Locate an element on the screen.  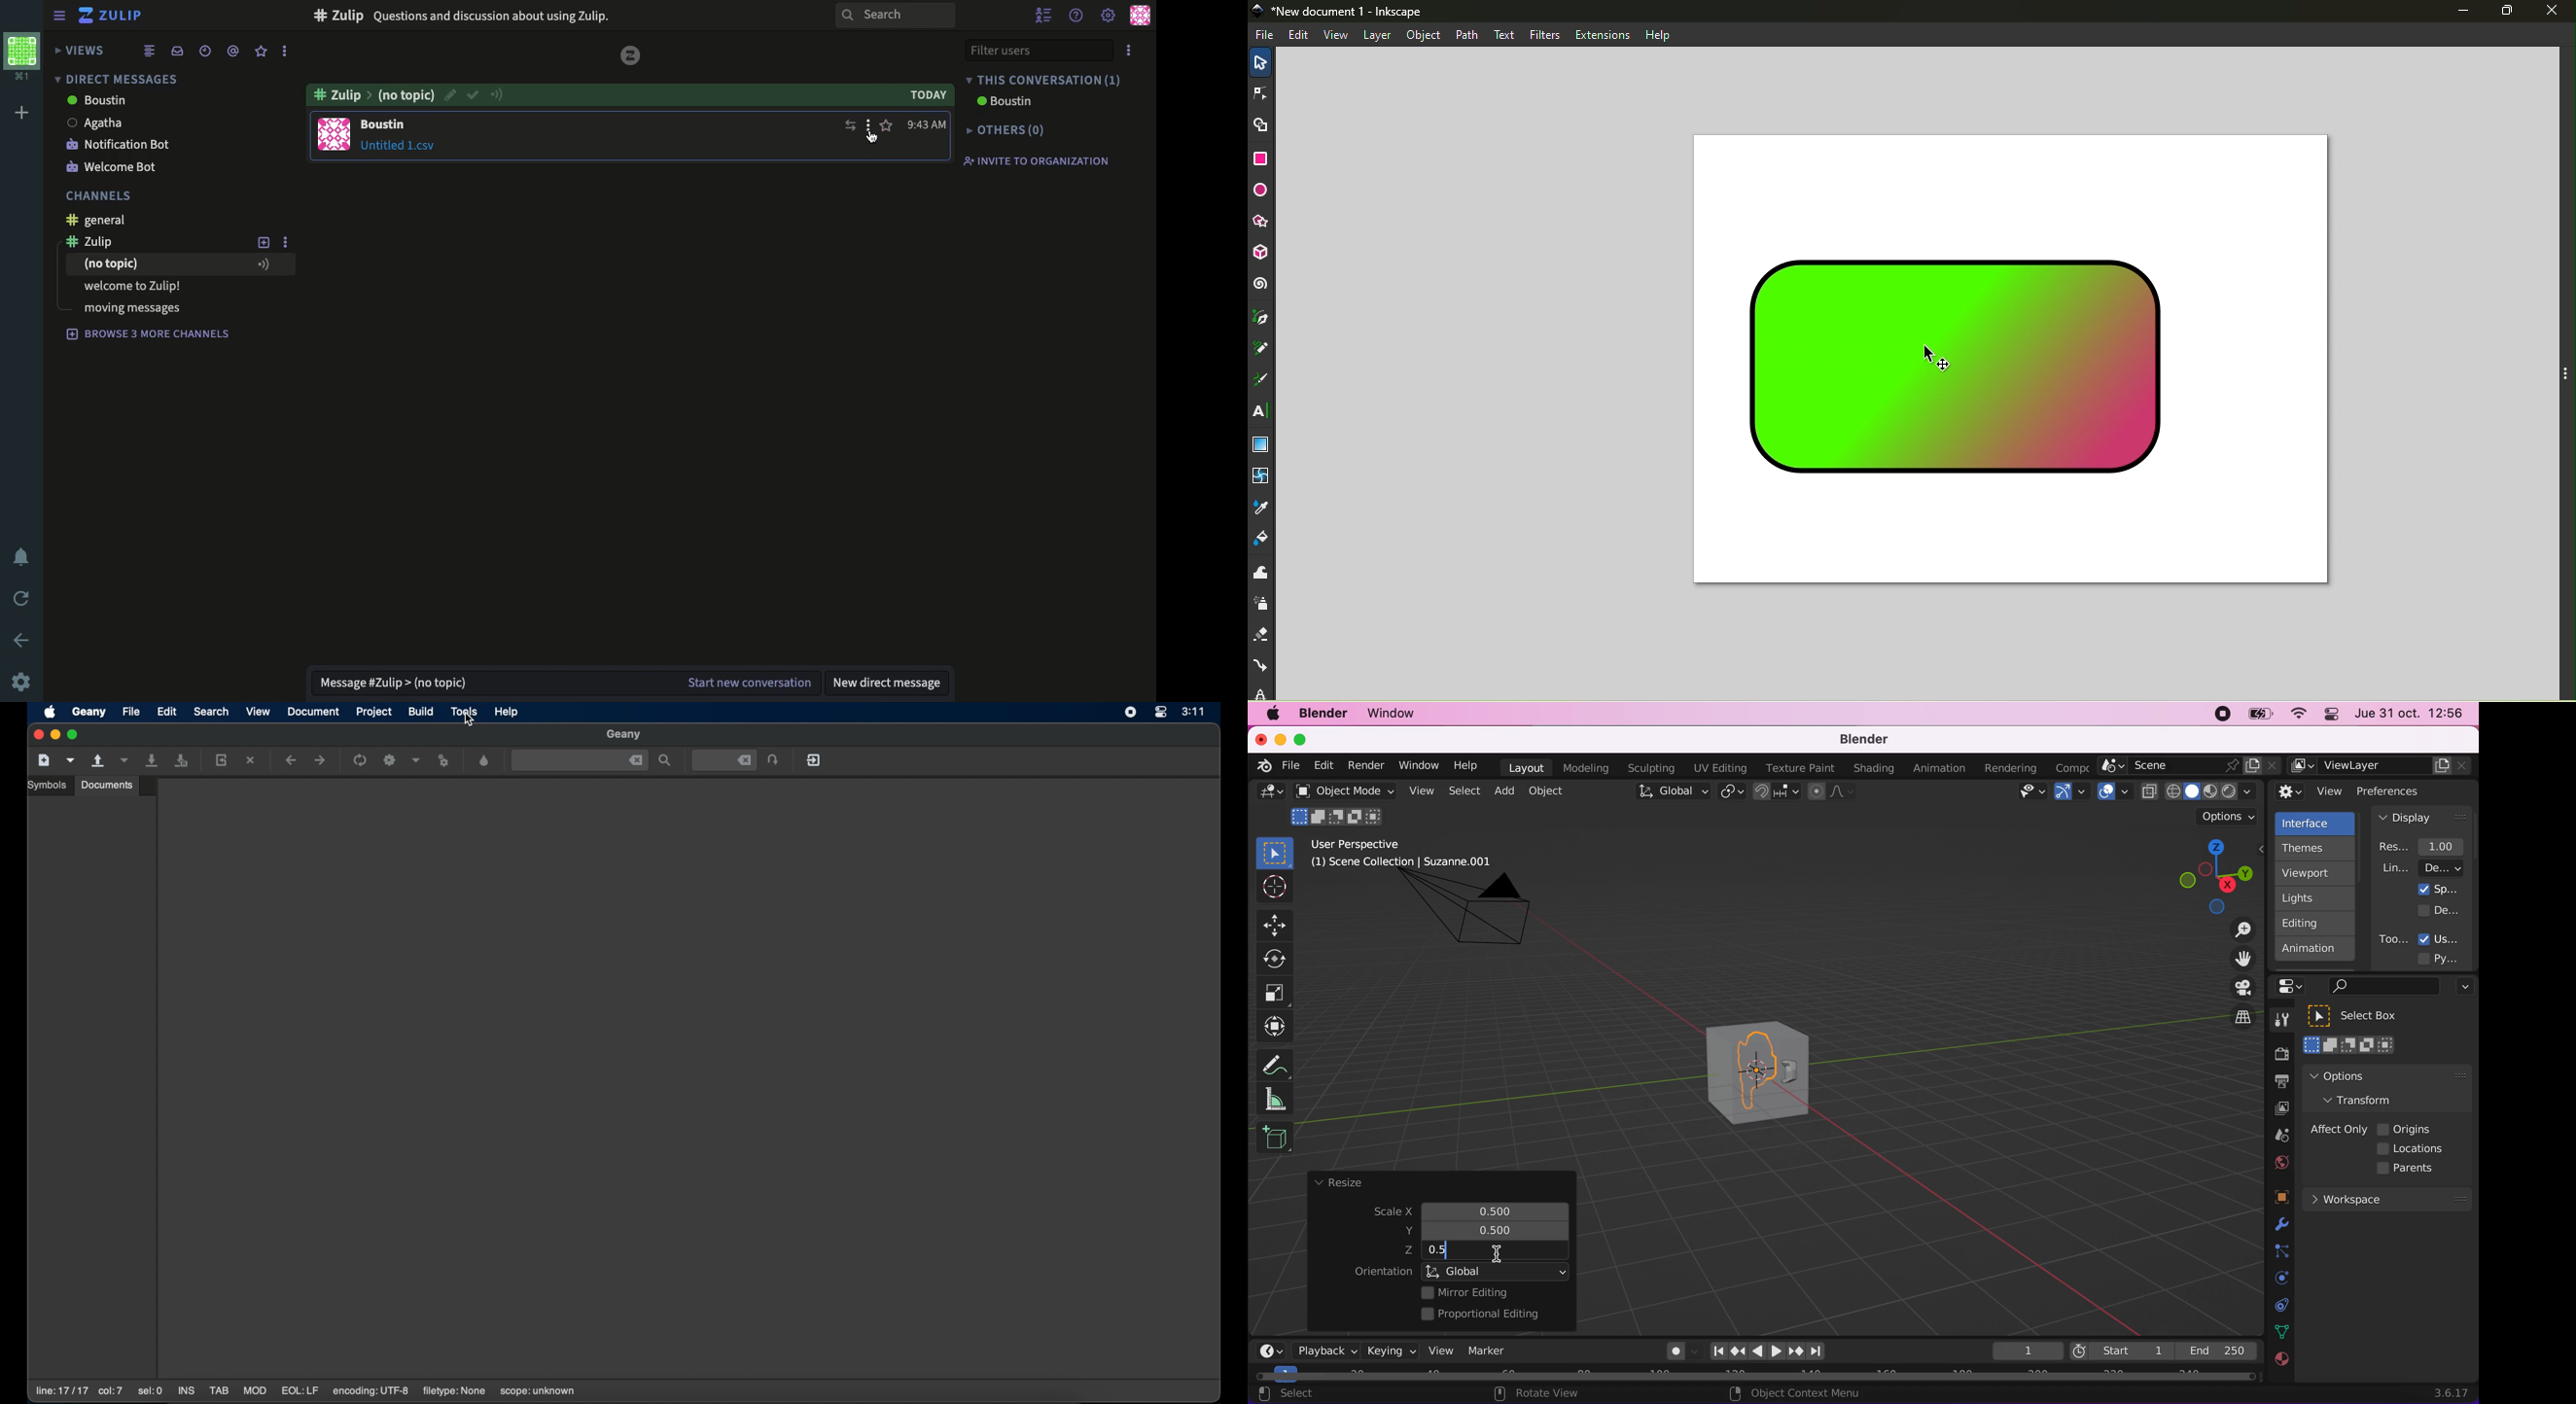
no topic is located at coordinates (178, 265).